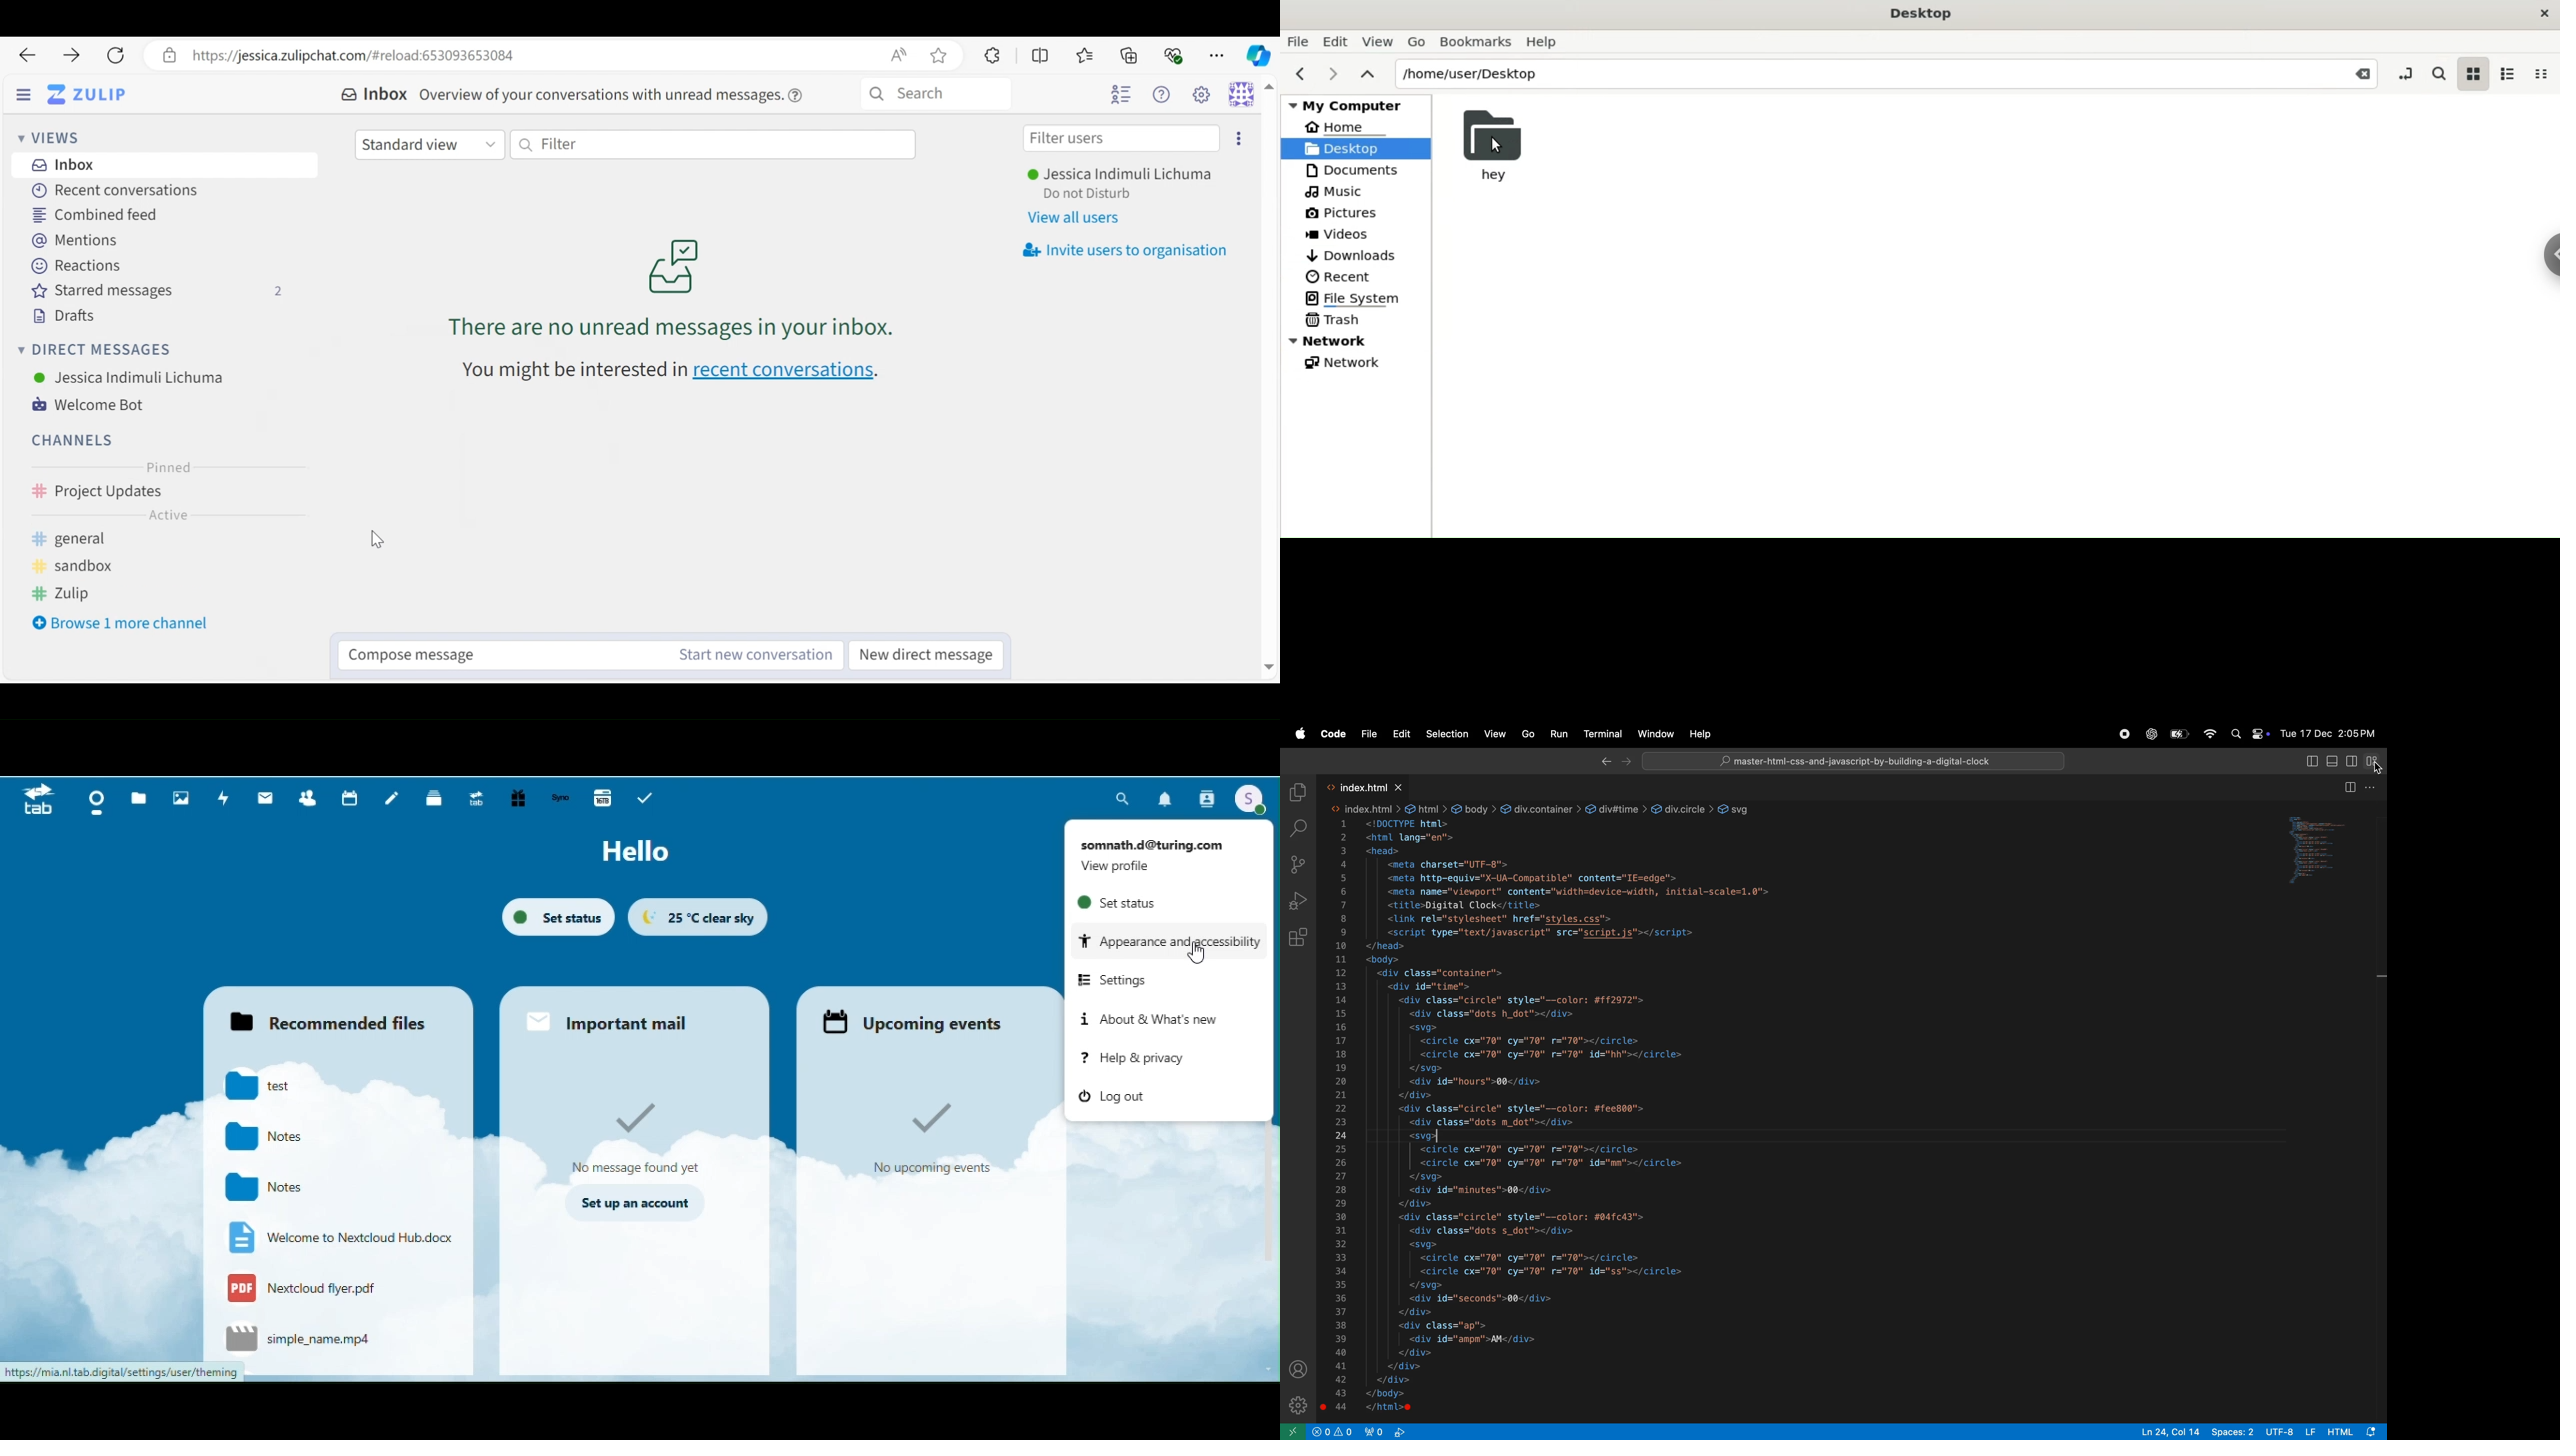 The width and height of the screenshot is (2576, 1456). Describe the element at coordinates (634, 1204) in the screenshot. I see `Set up an account` at that location.